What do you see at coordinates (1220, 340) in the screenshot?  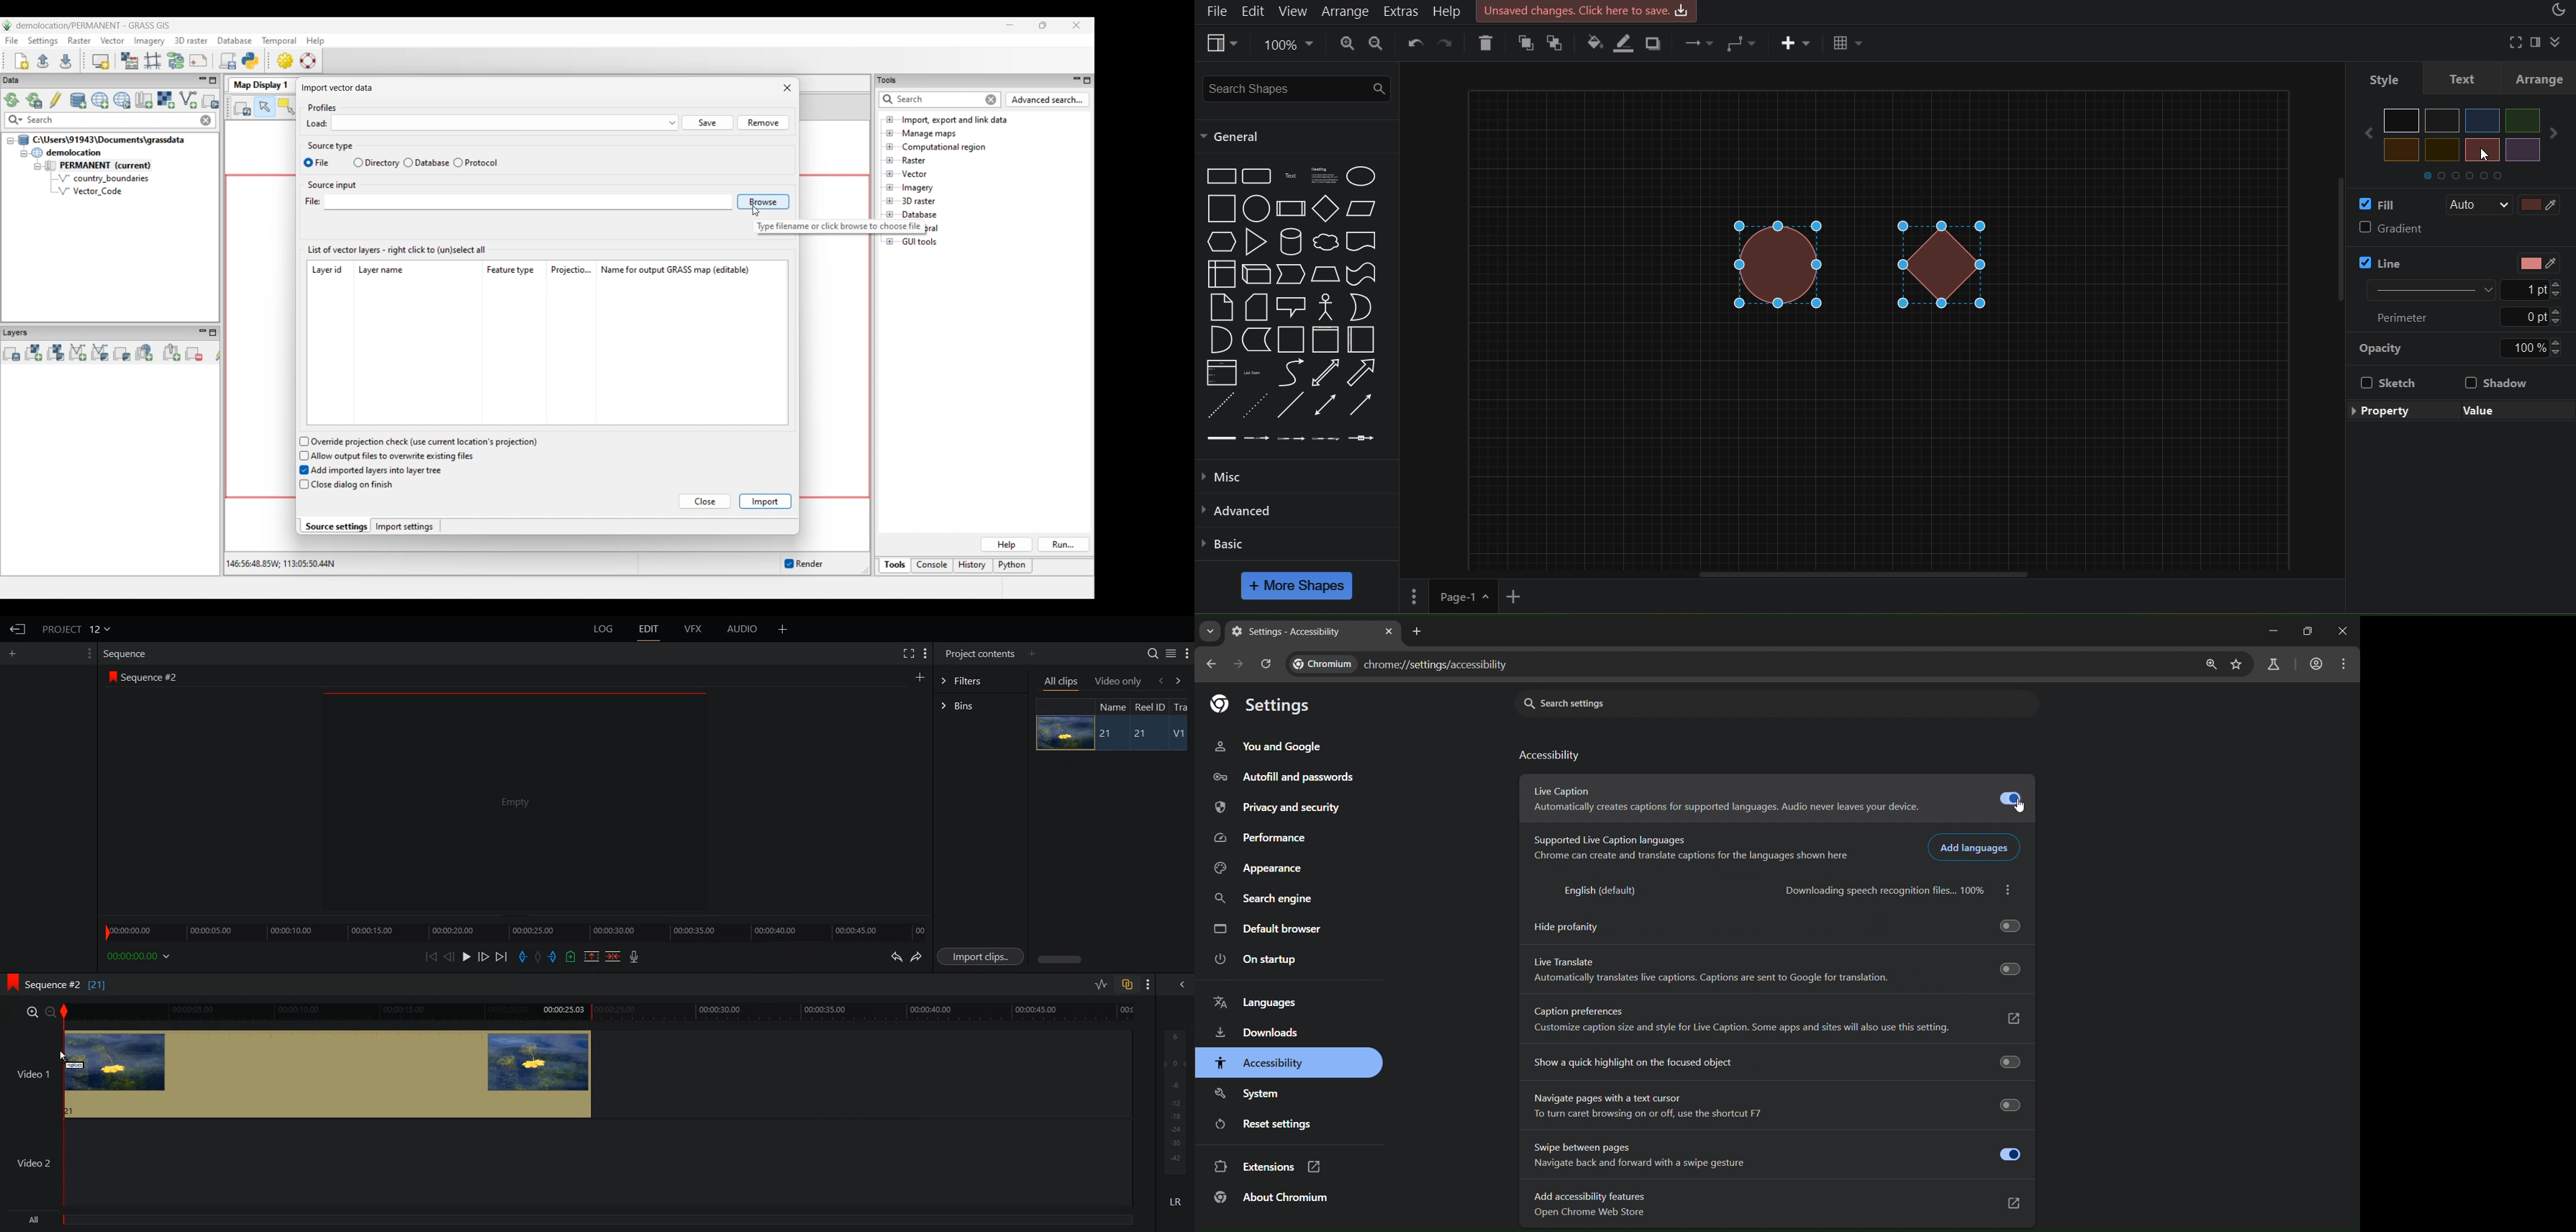 I see `And` at bounding box center [1220, 340].